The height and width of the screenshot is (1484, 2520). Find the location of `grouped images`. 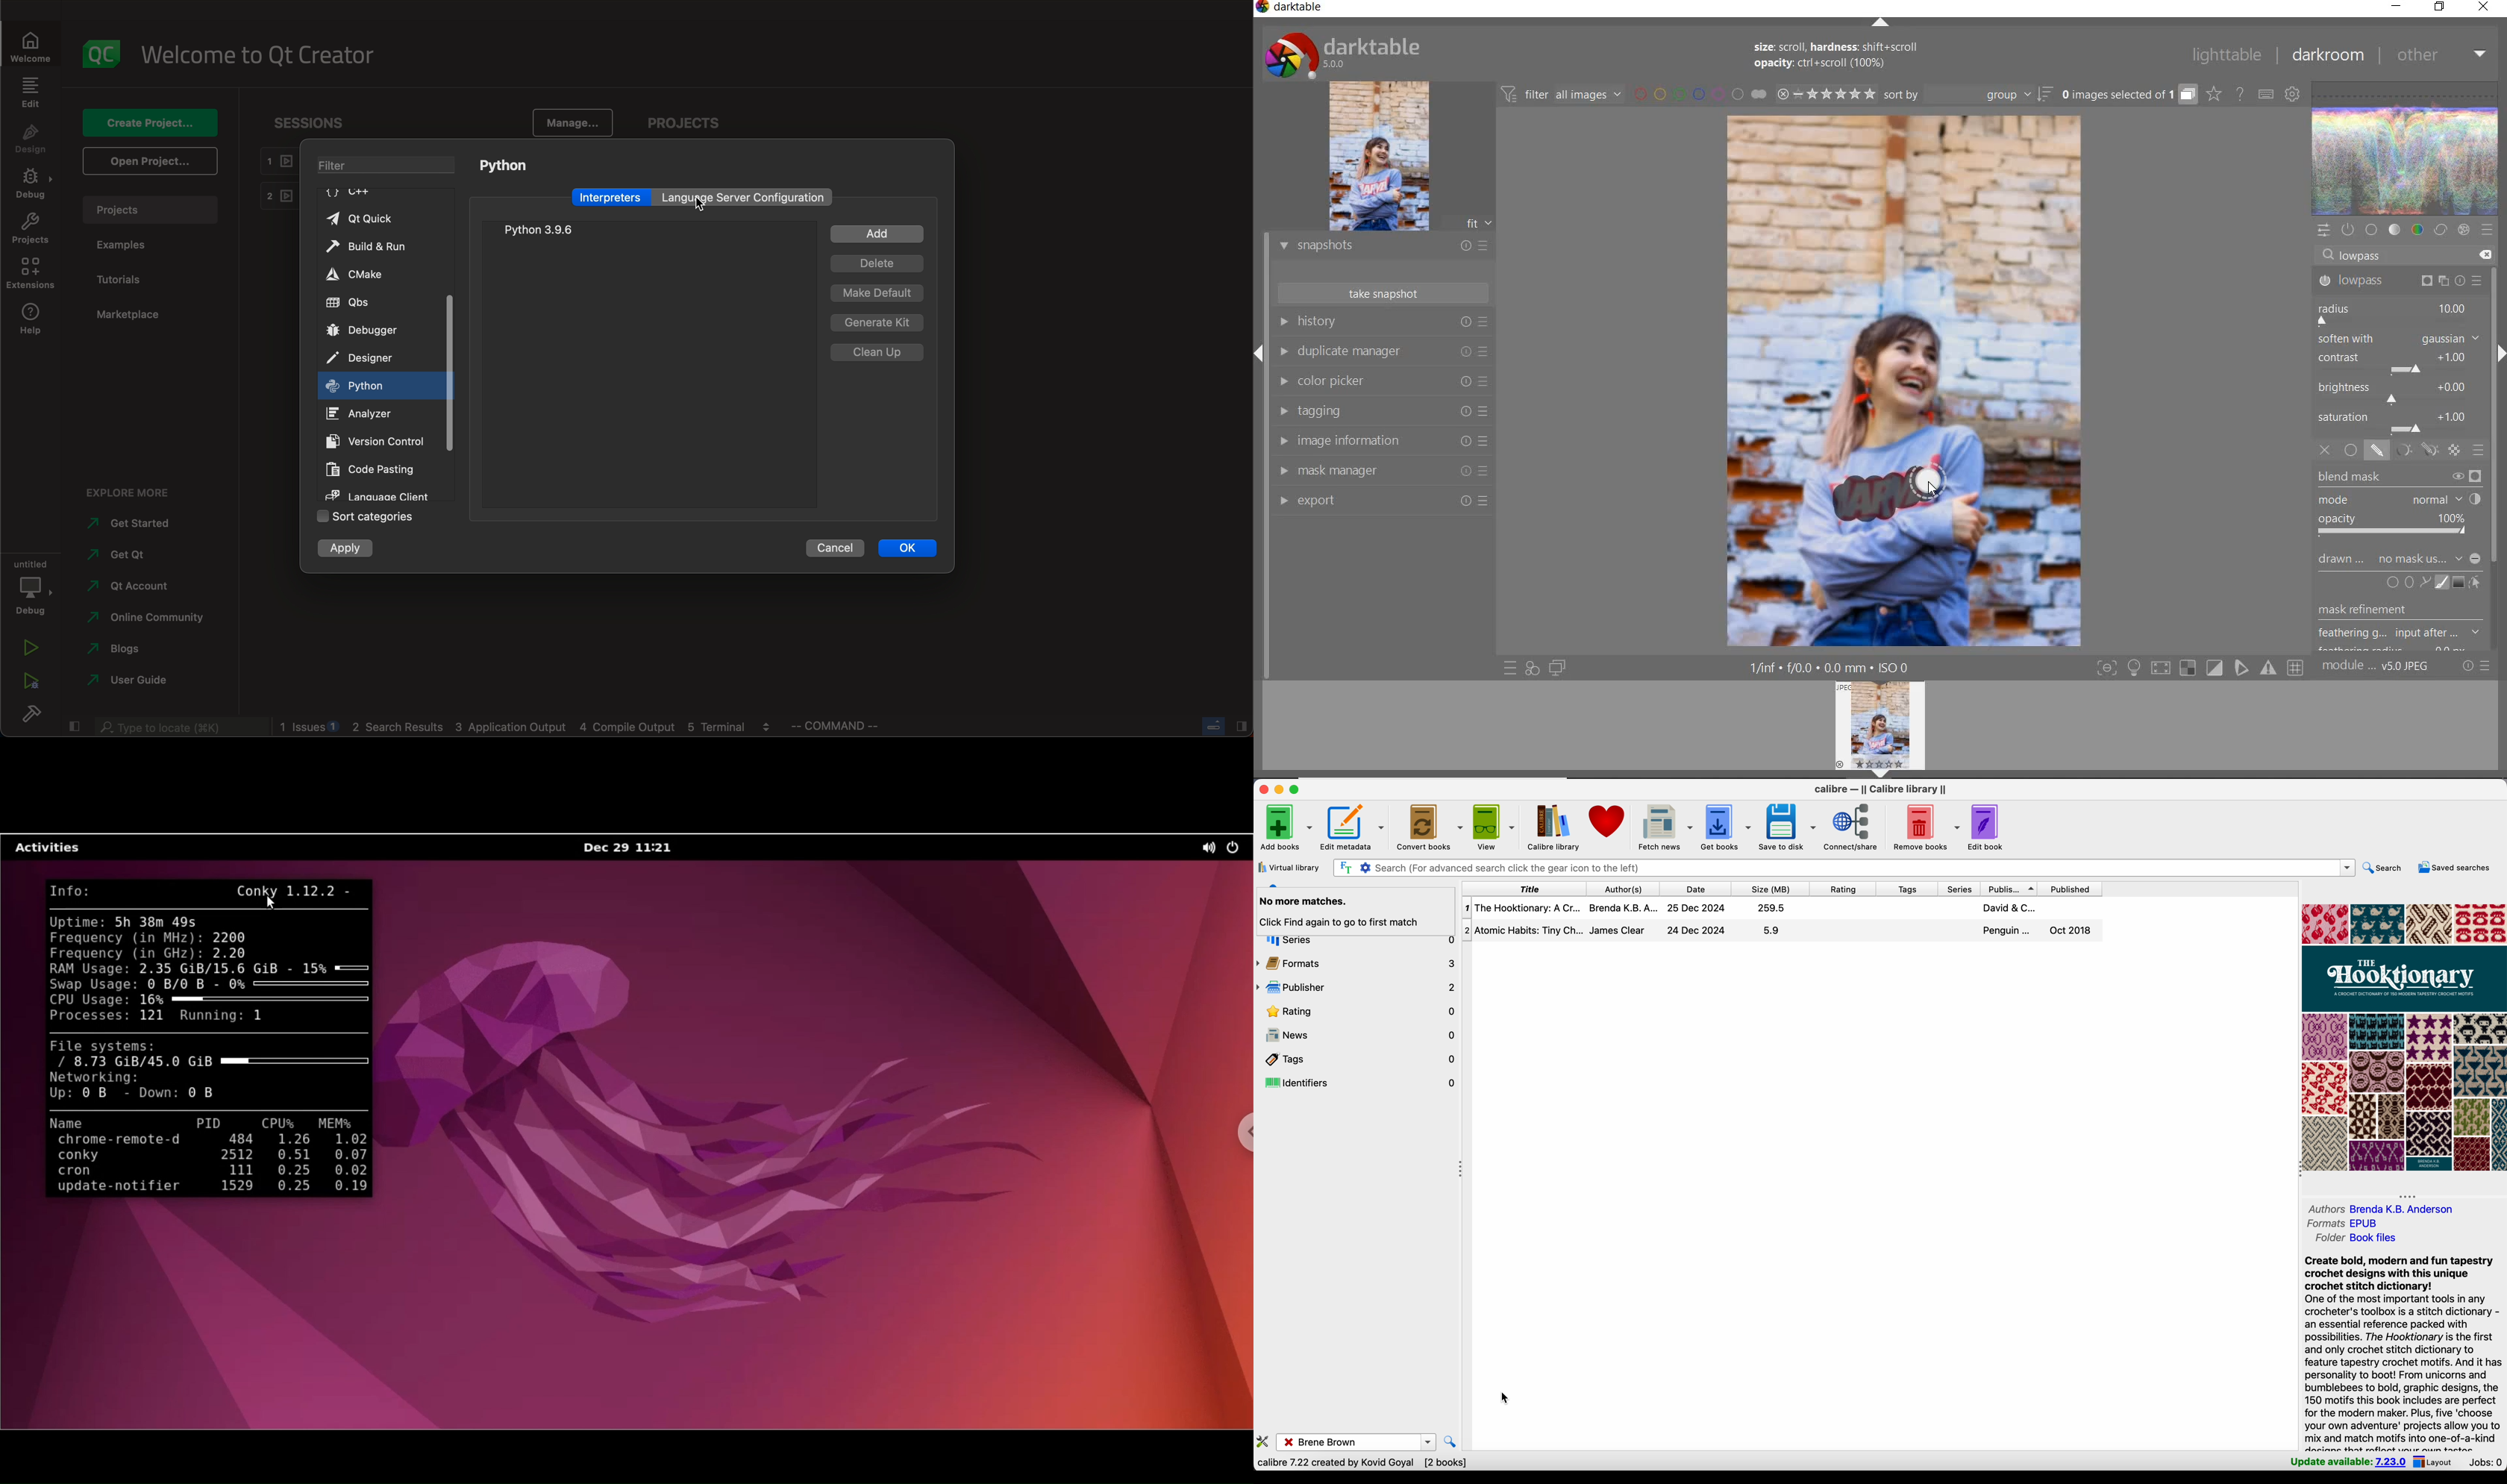

grouped images is located at coordinates (2128, 95).